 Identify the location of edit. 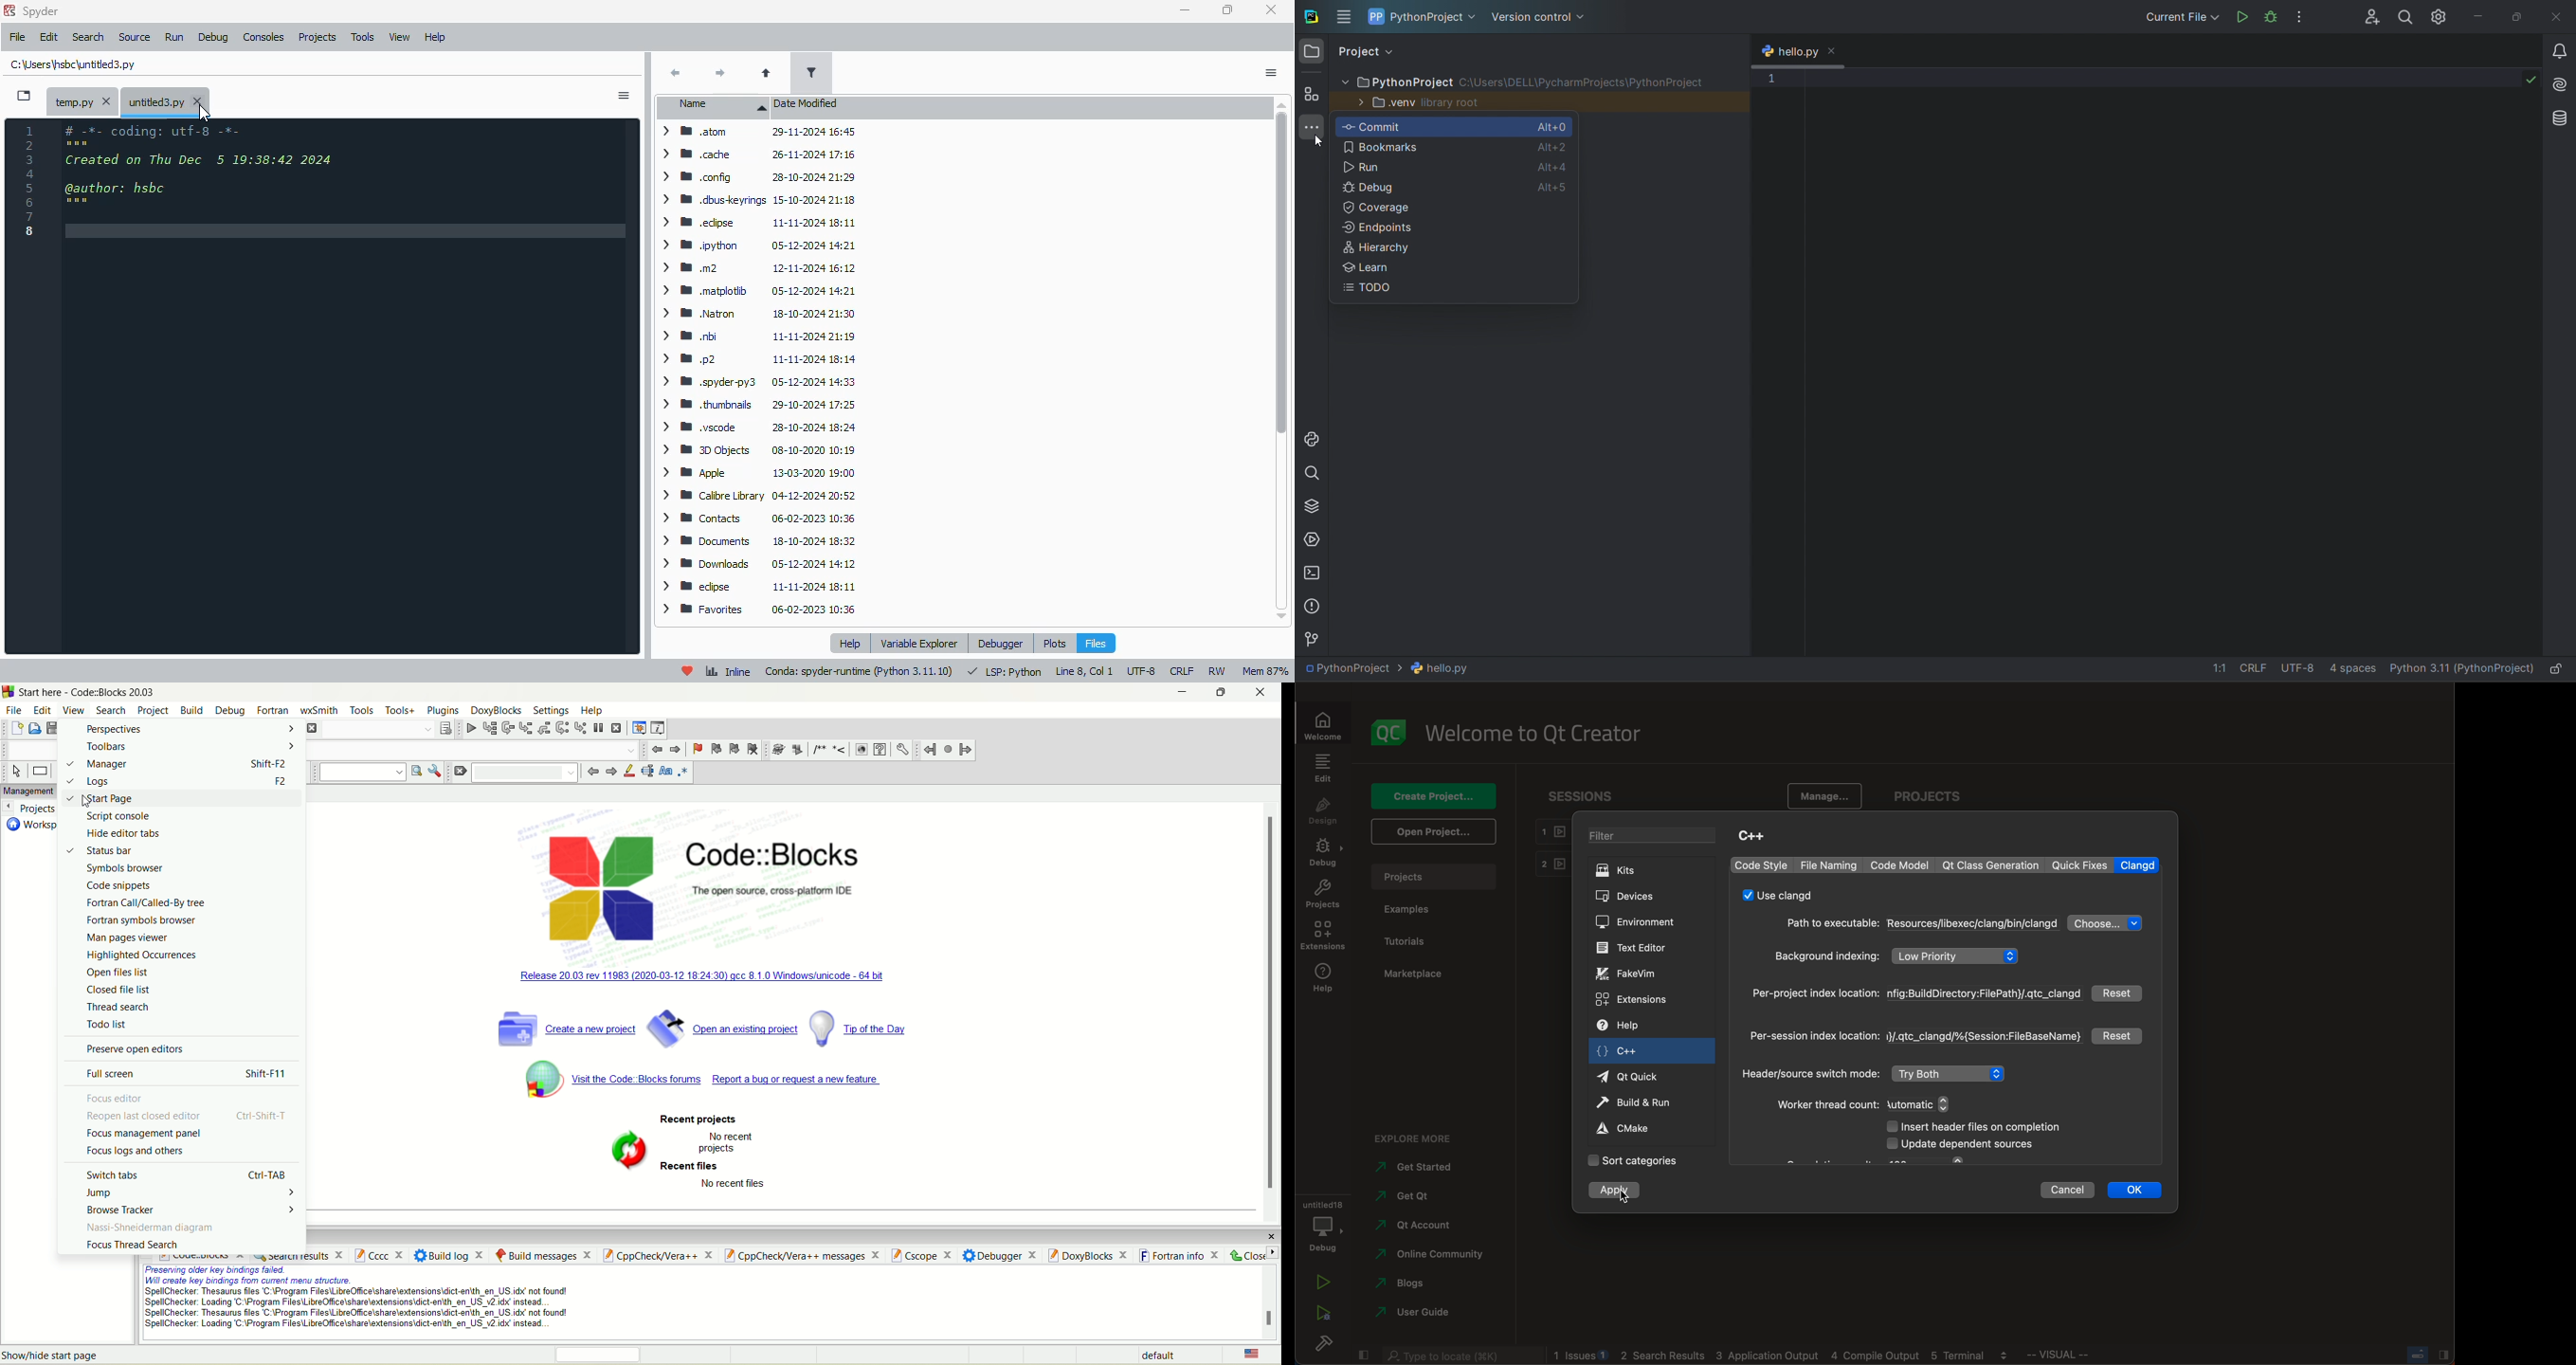
(40, 708).